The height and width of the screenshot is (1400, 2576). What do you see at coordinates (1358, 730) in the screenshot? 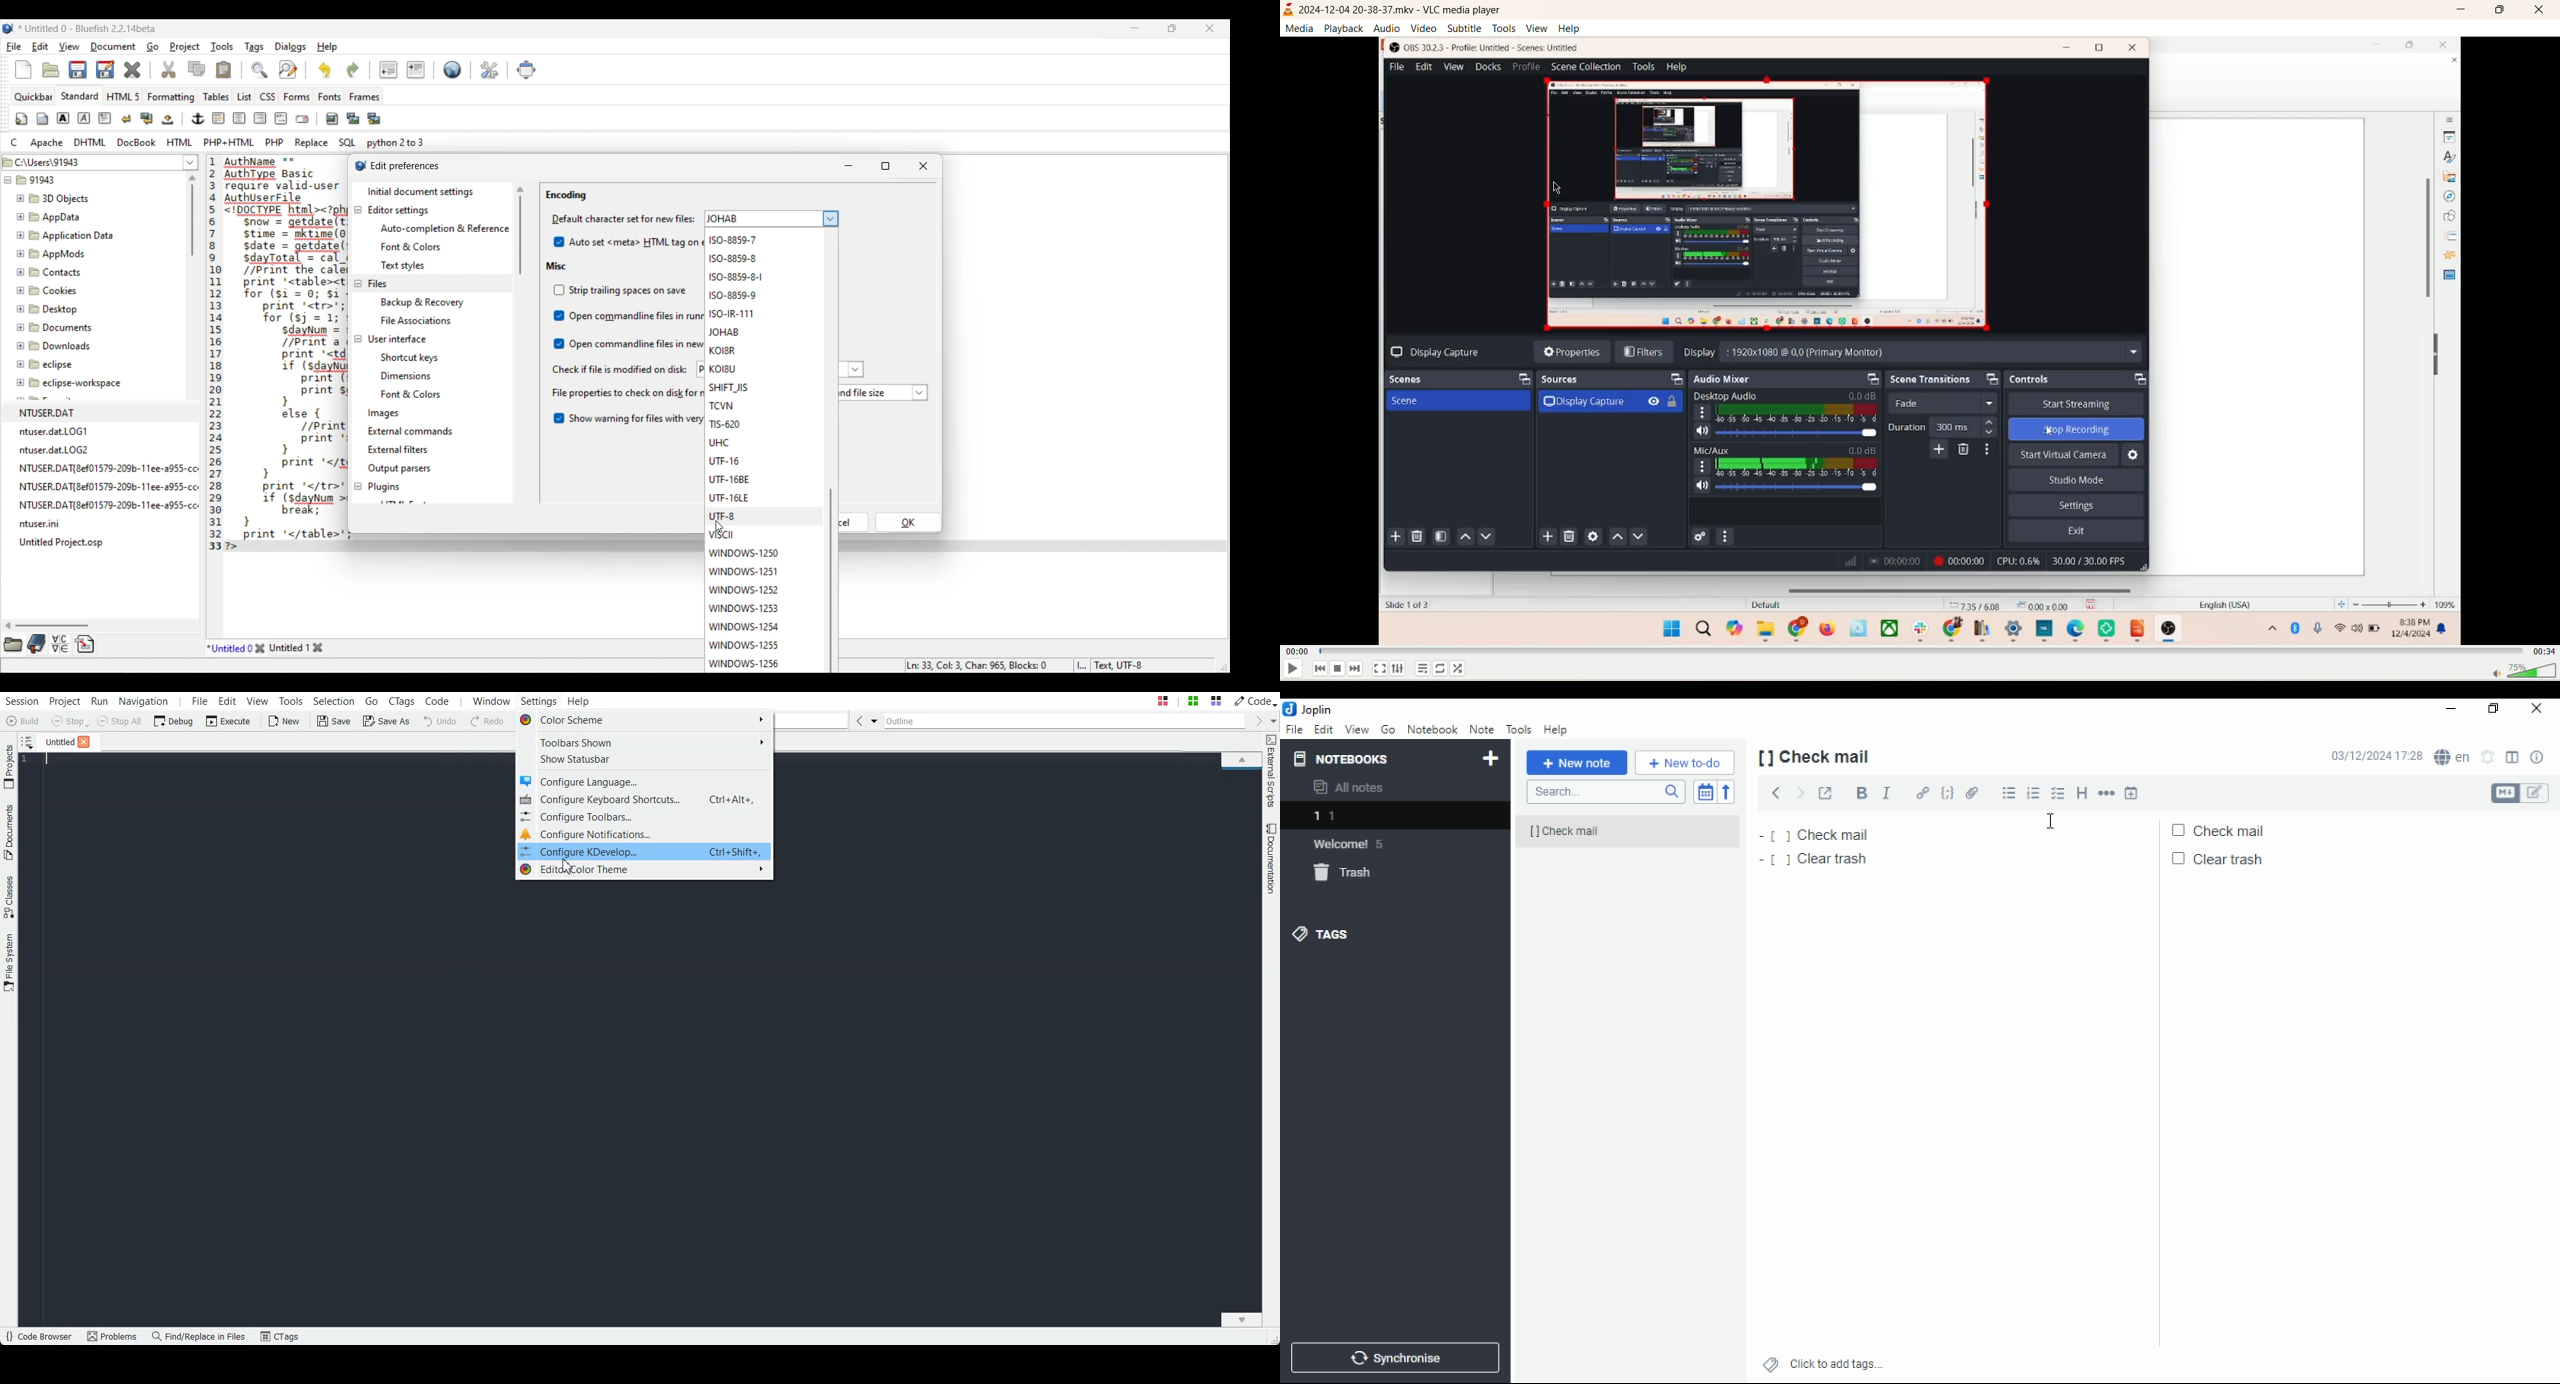
I see `view` at bounding box center [1358, 730].